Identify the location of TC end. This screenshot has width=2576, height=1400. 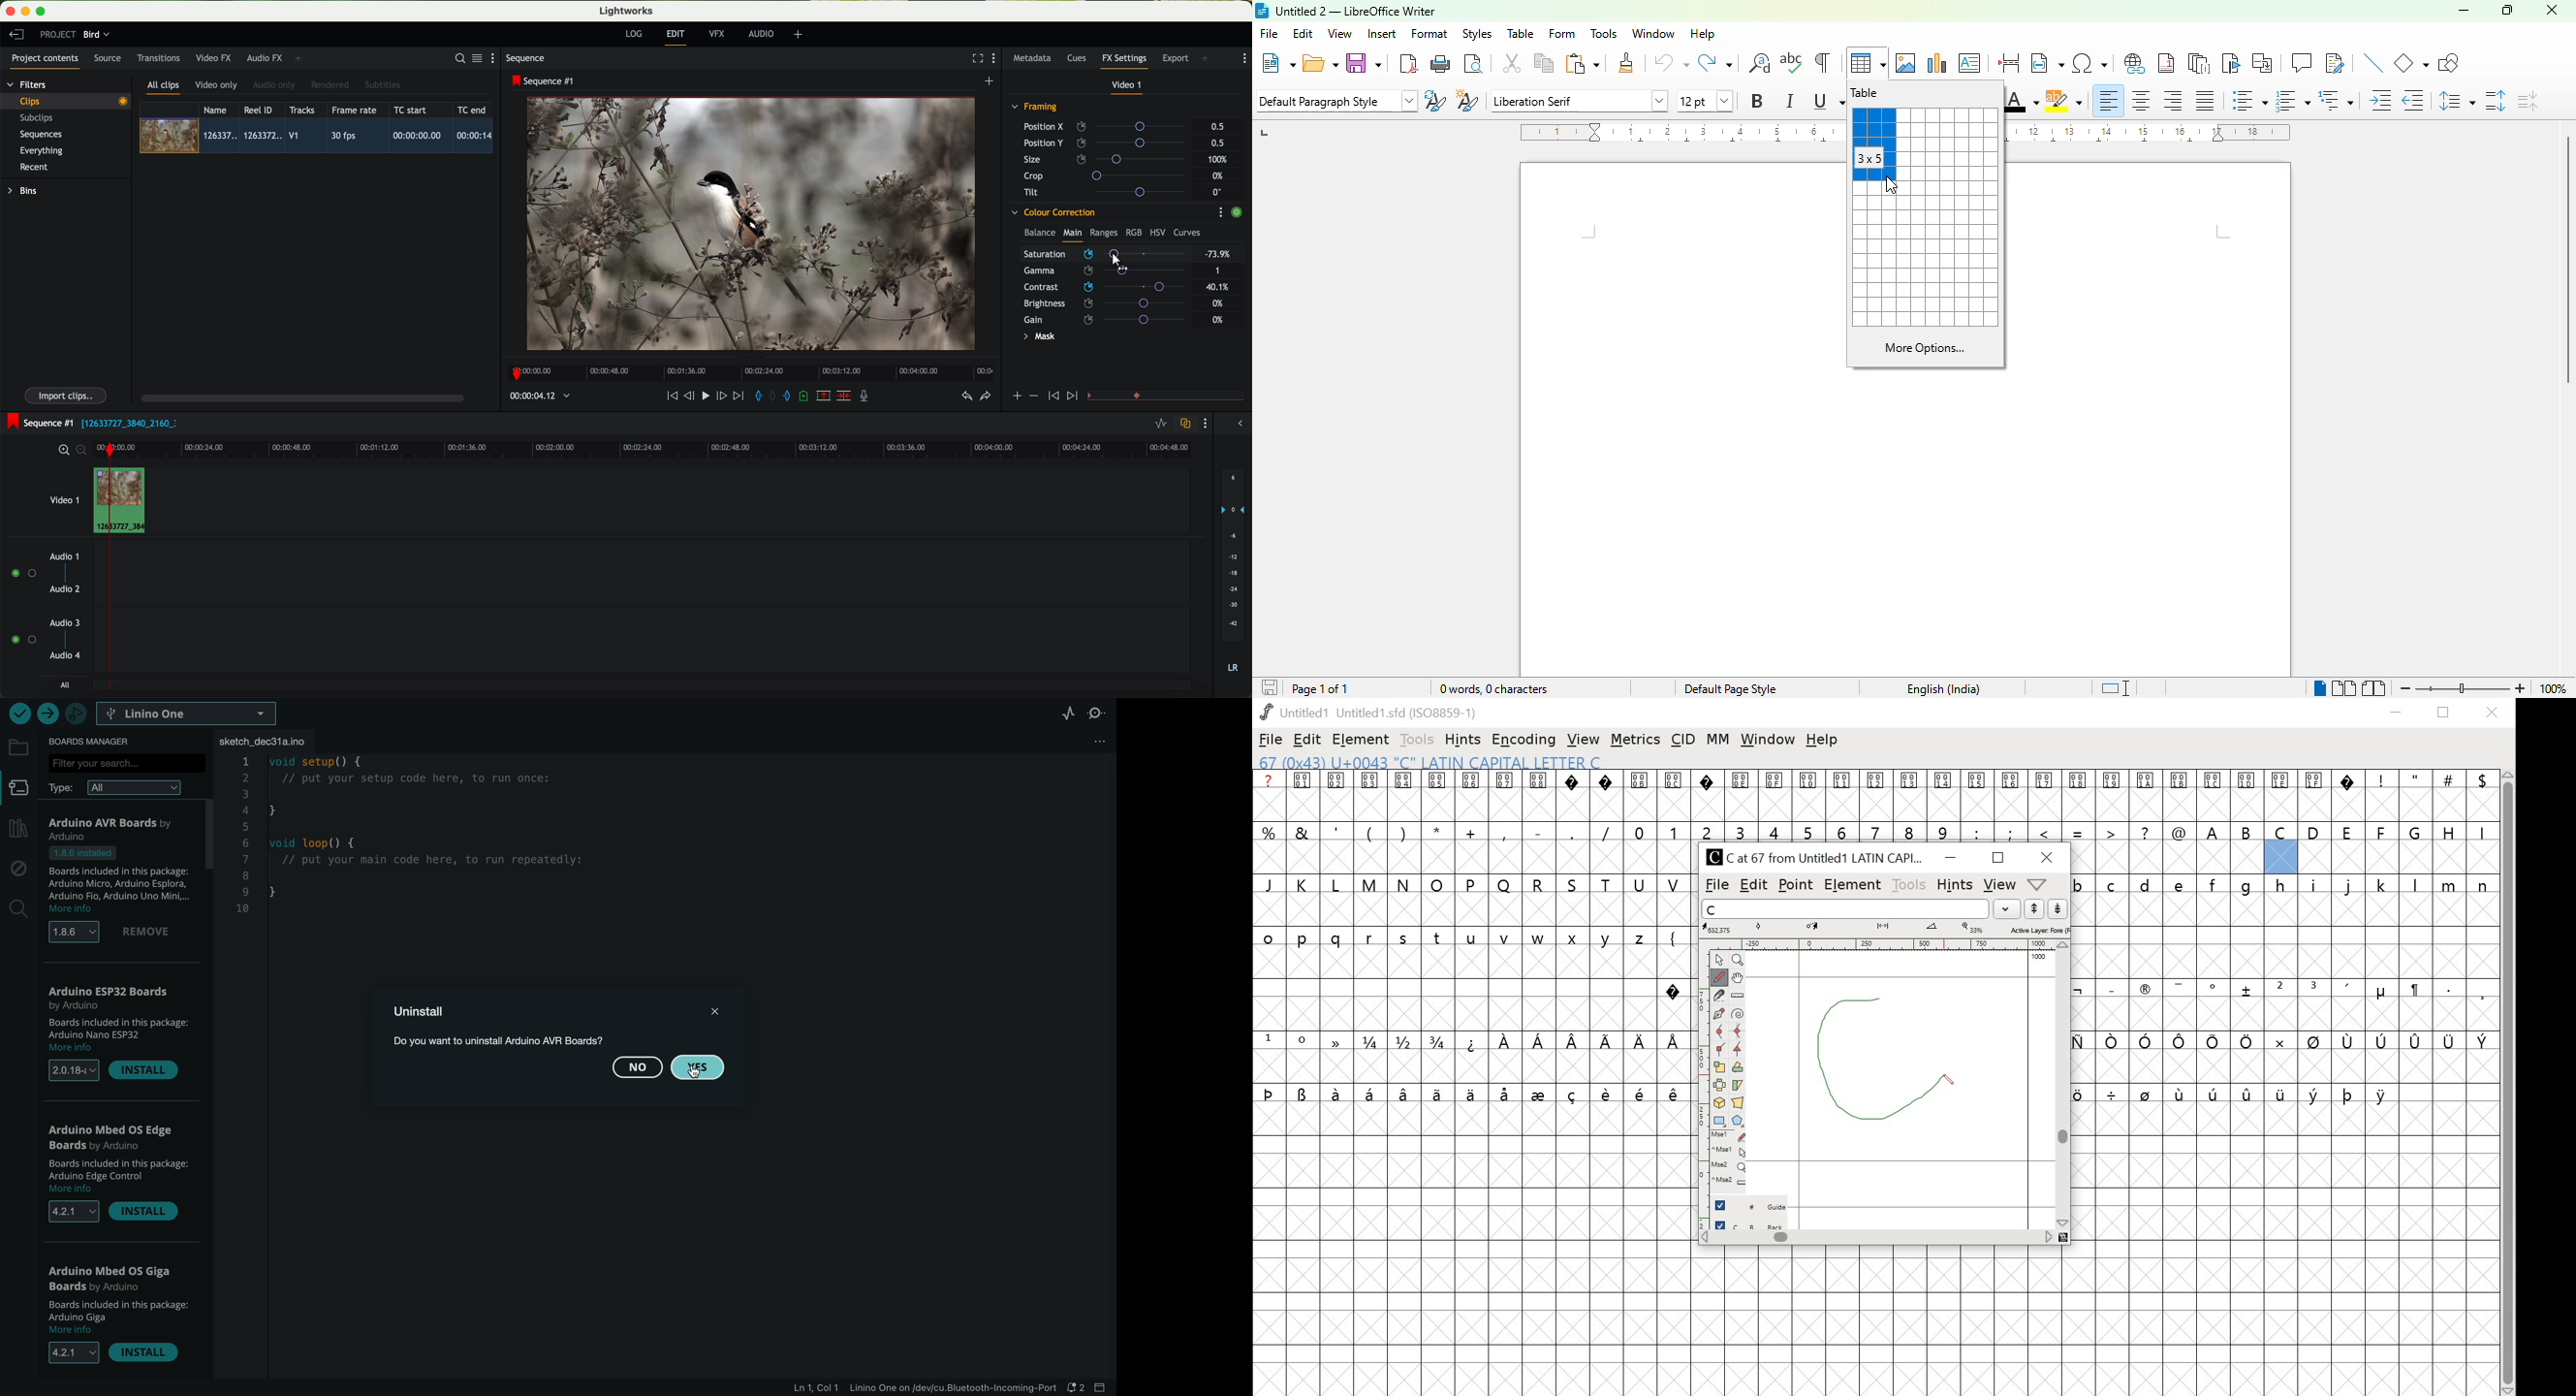
(473, 110).